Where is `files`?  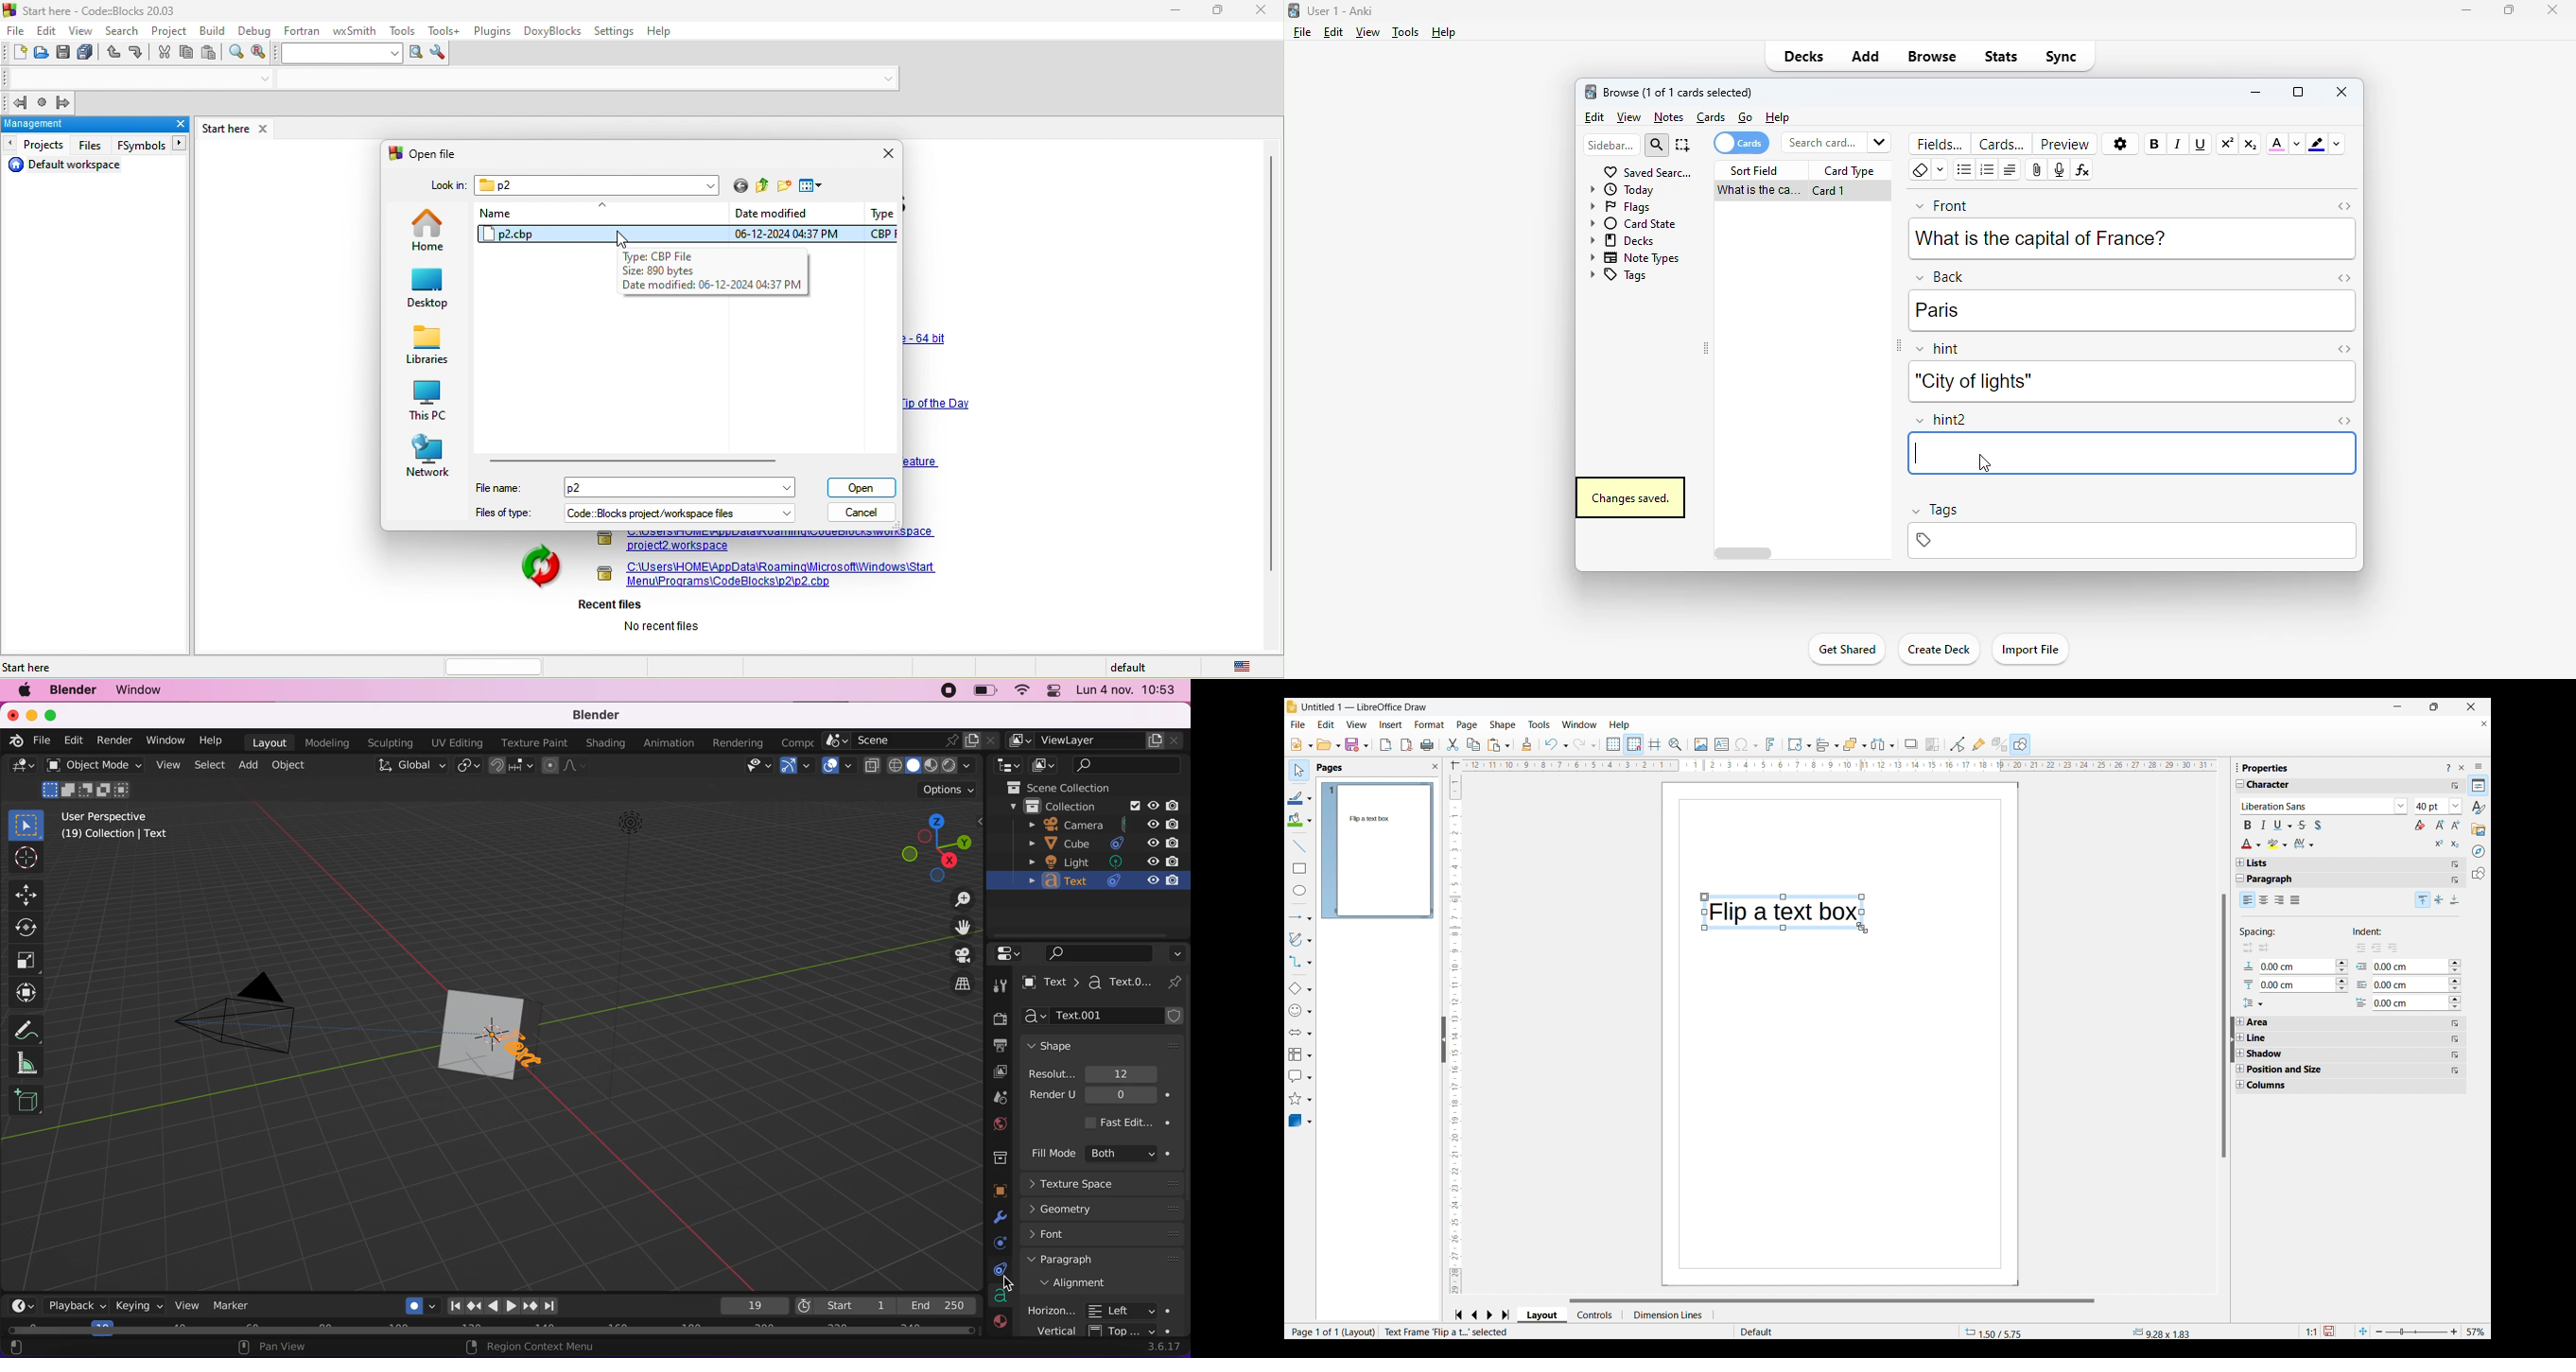 files is located at coordinates (94, 146).